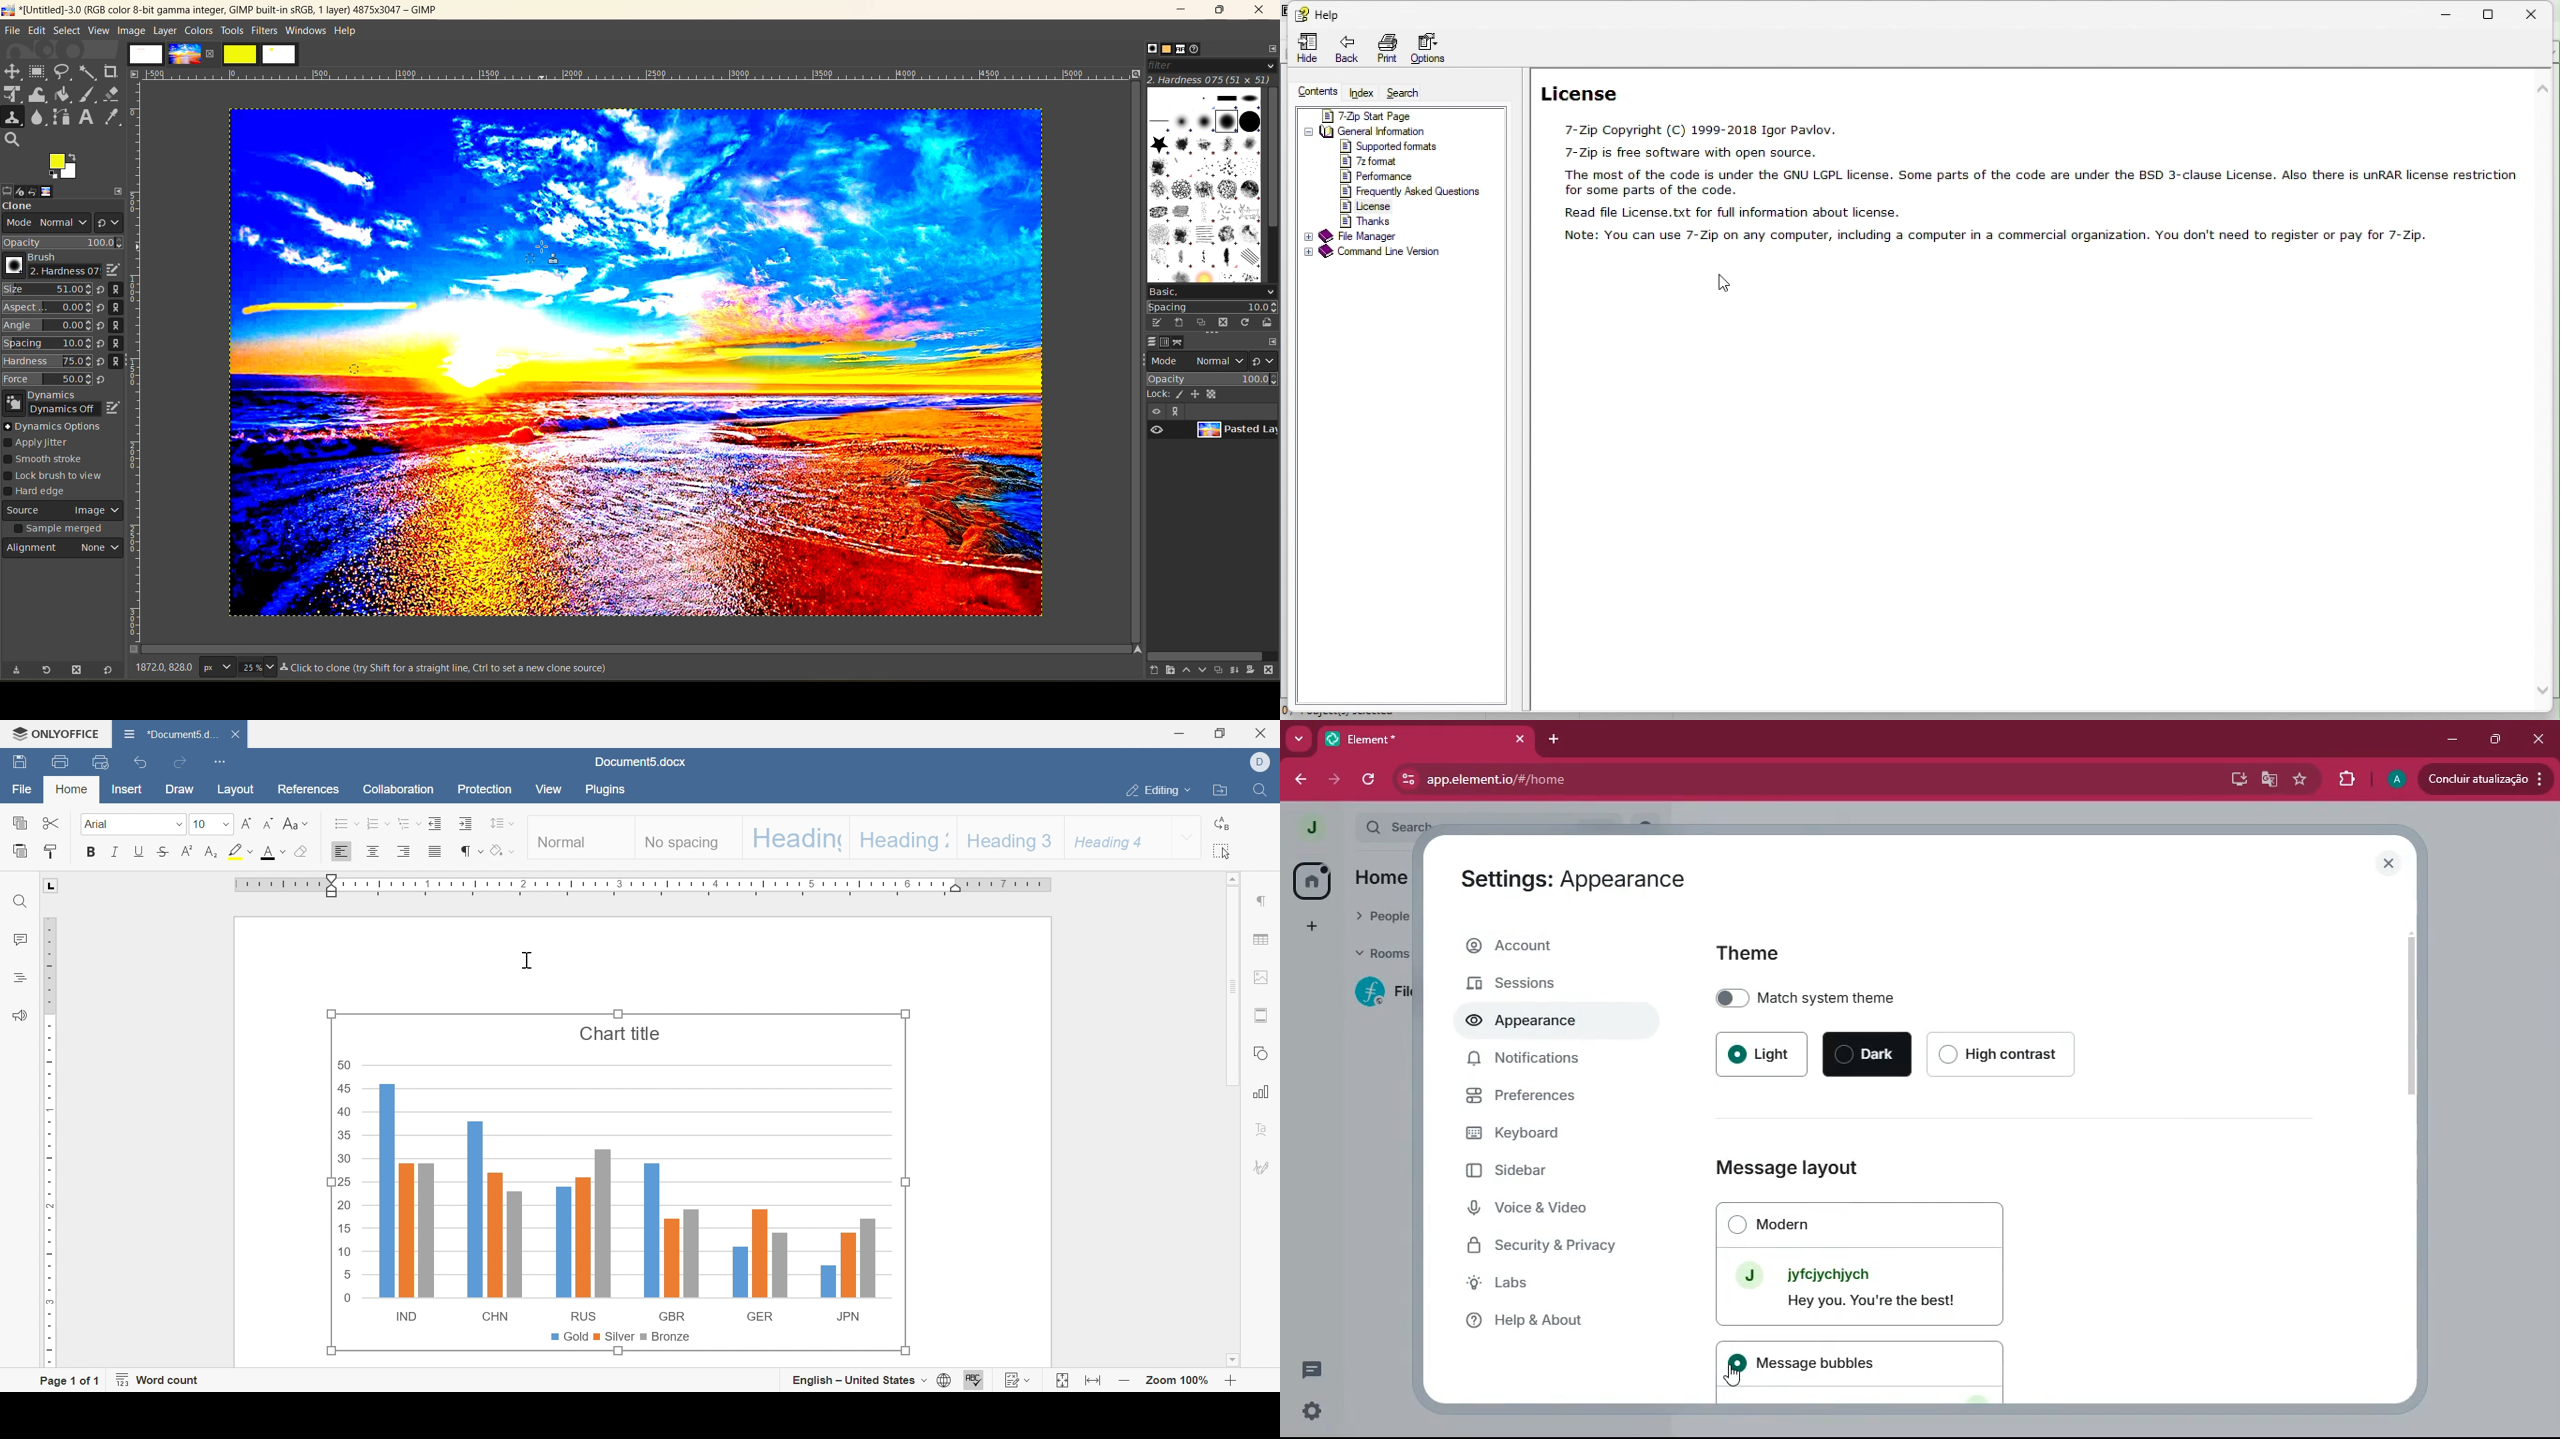 This screenshot has width=2576, height=1456. Describe the element at coordinates (1384, 917) in the screenshot. I see `people` at that location.